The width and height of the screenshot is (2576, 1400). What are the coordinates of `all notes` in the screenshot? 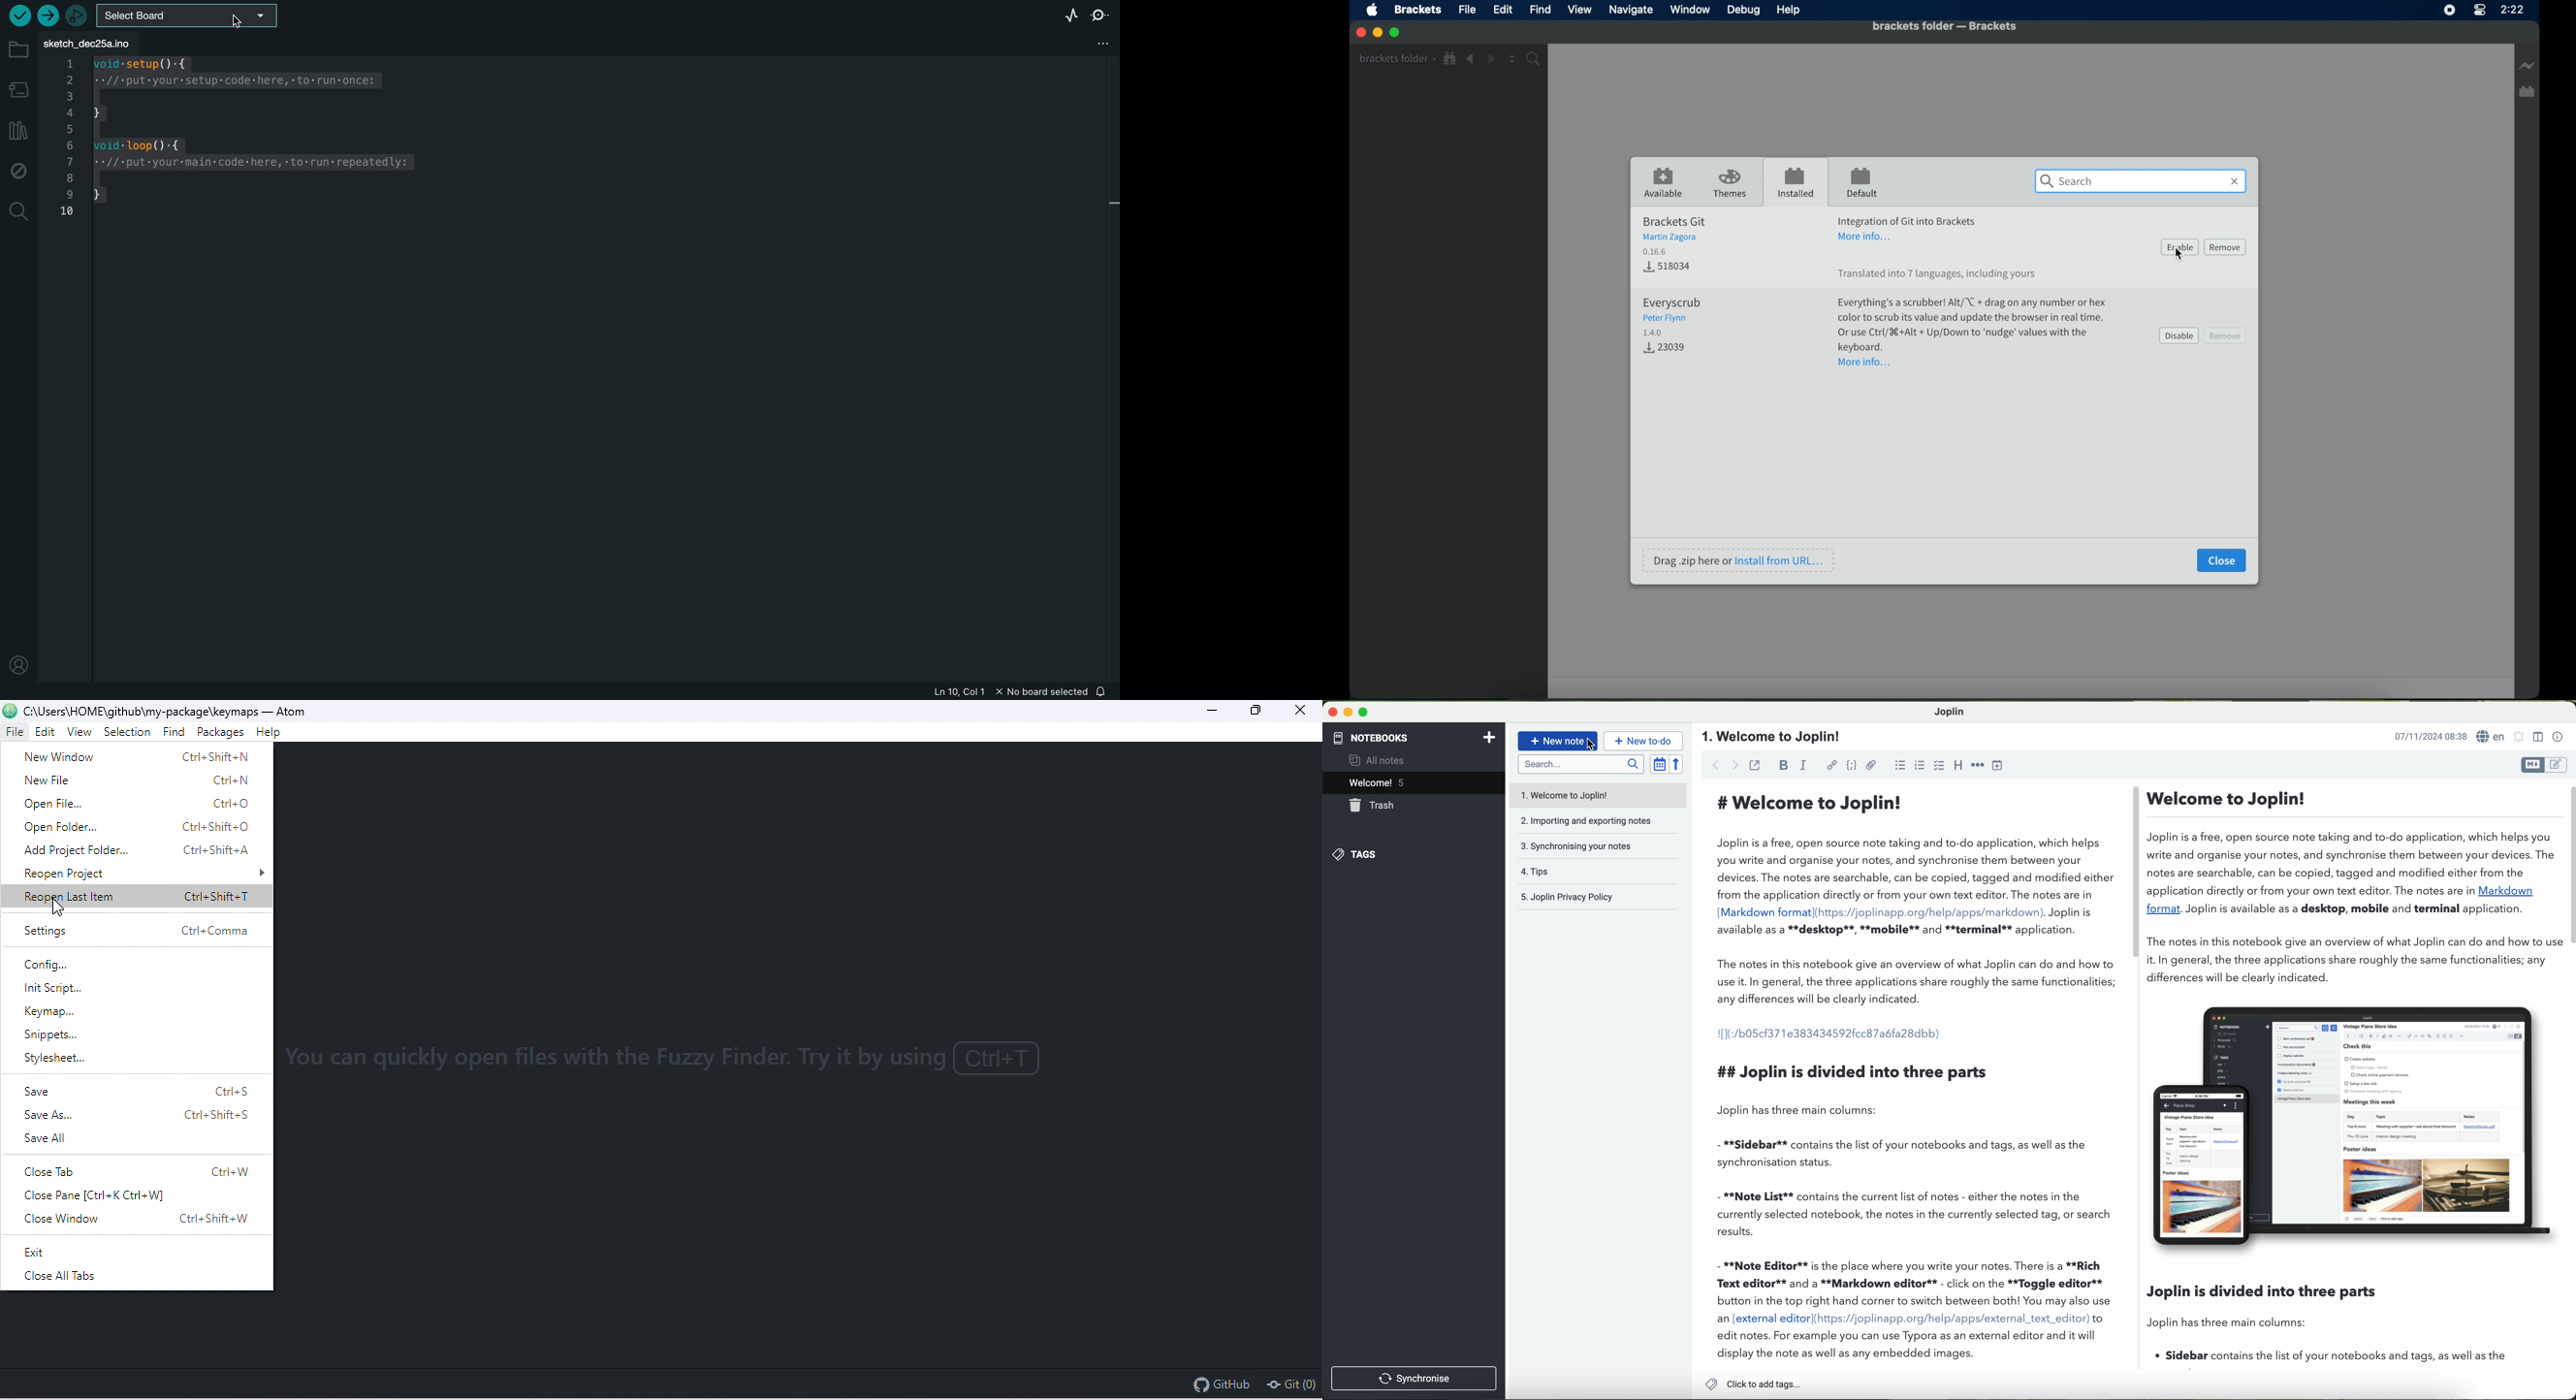 It's located at (1379, 759).